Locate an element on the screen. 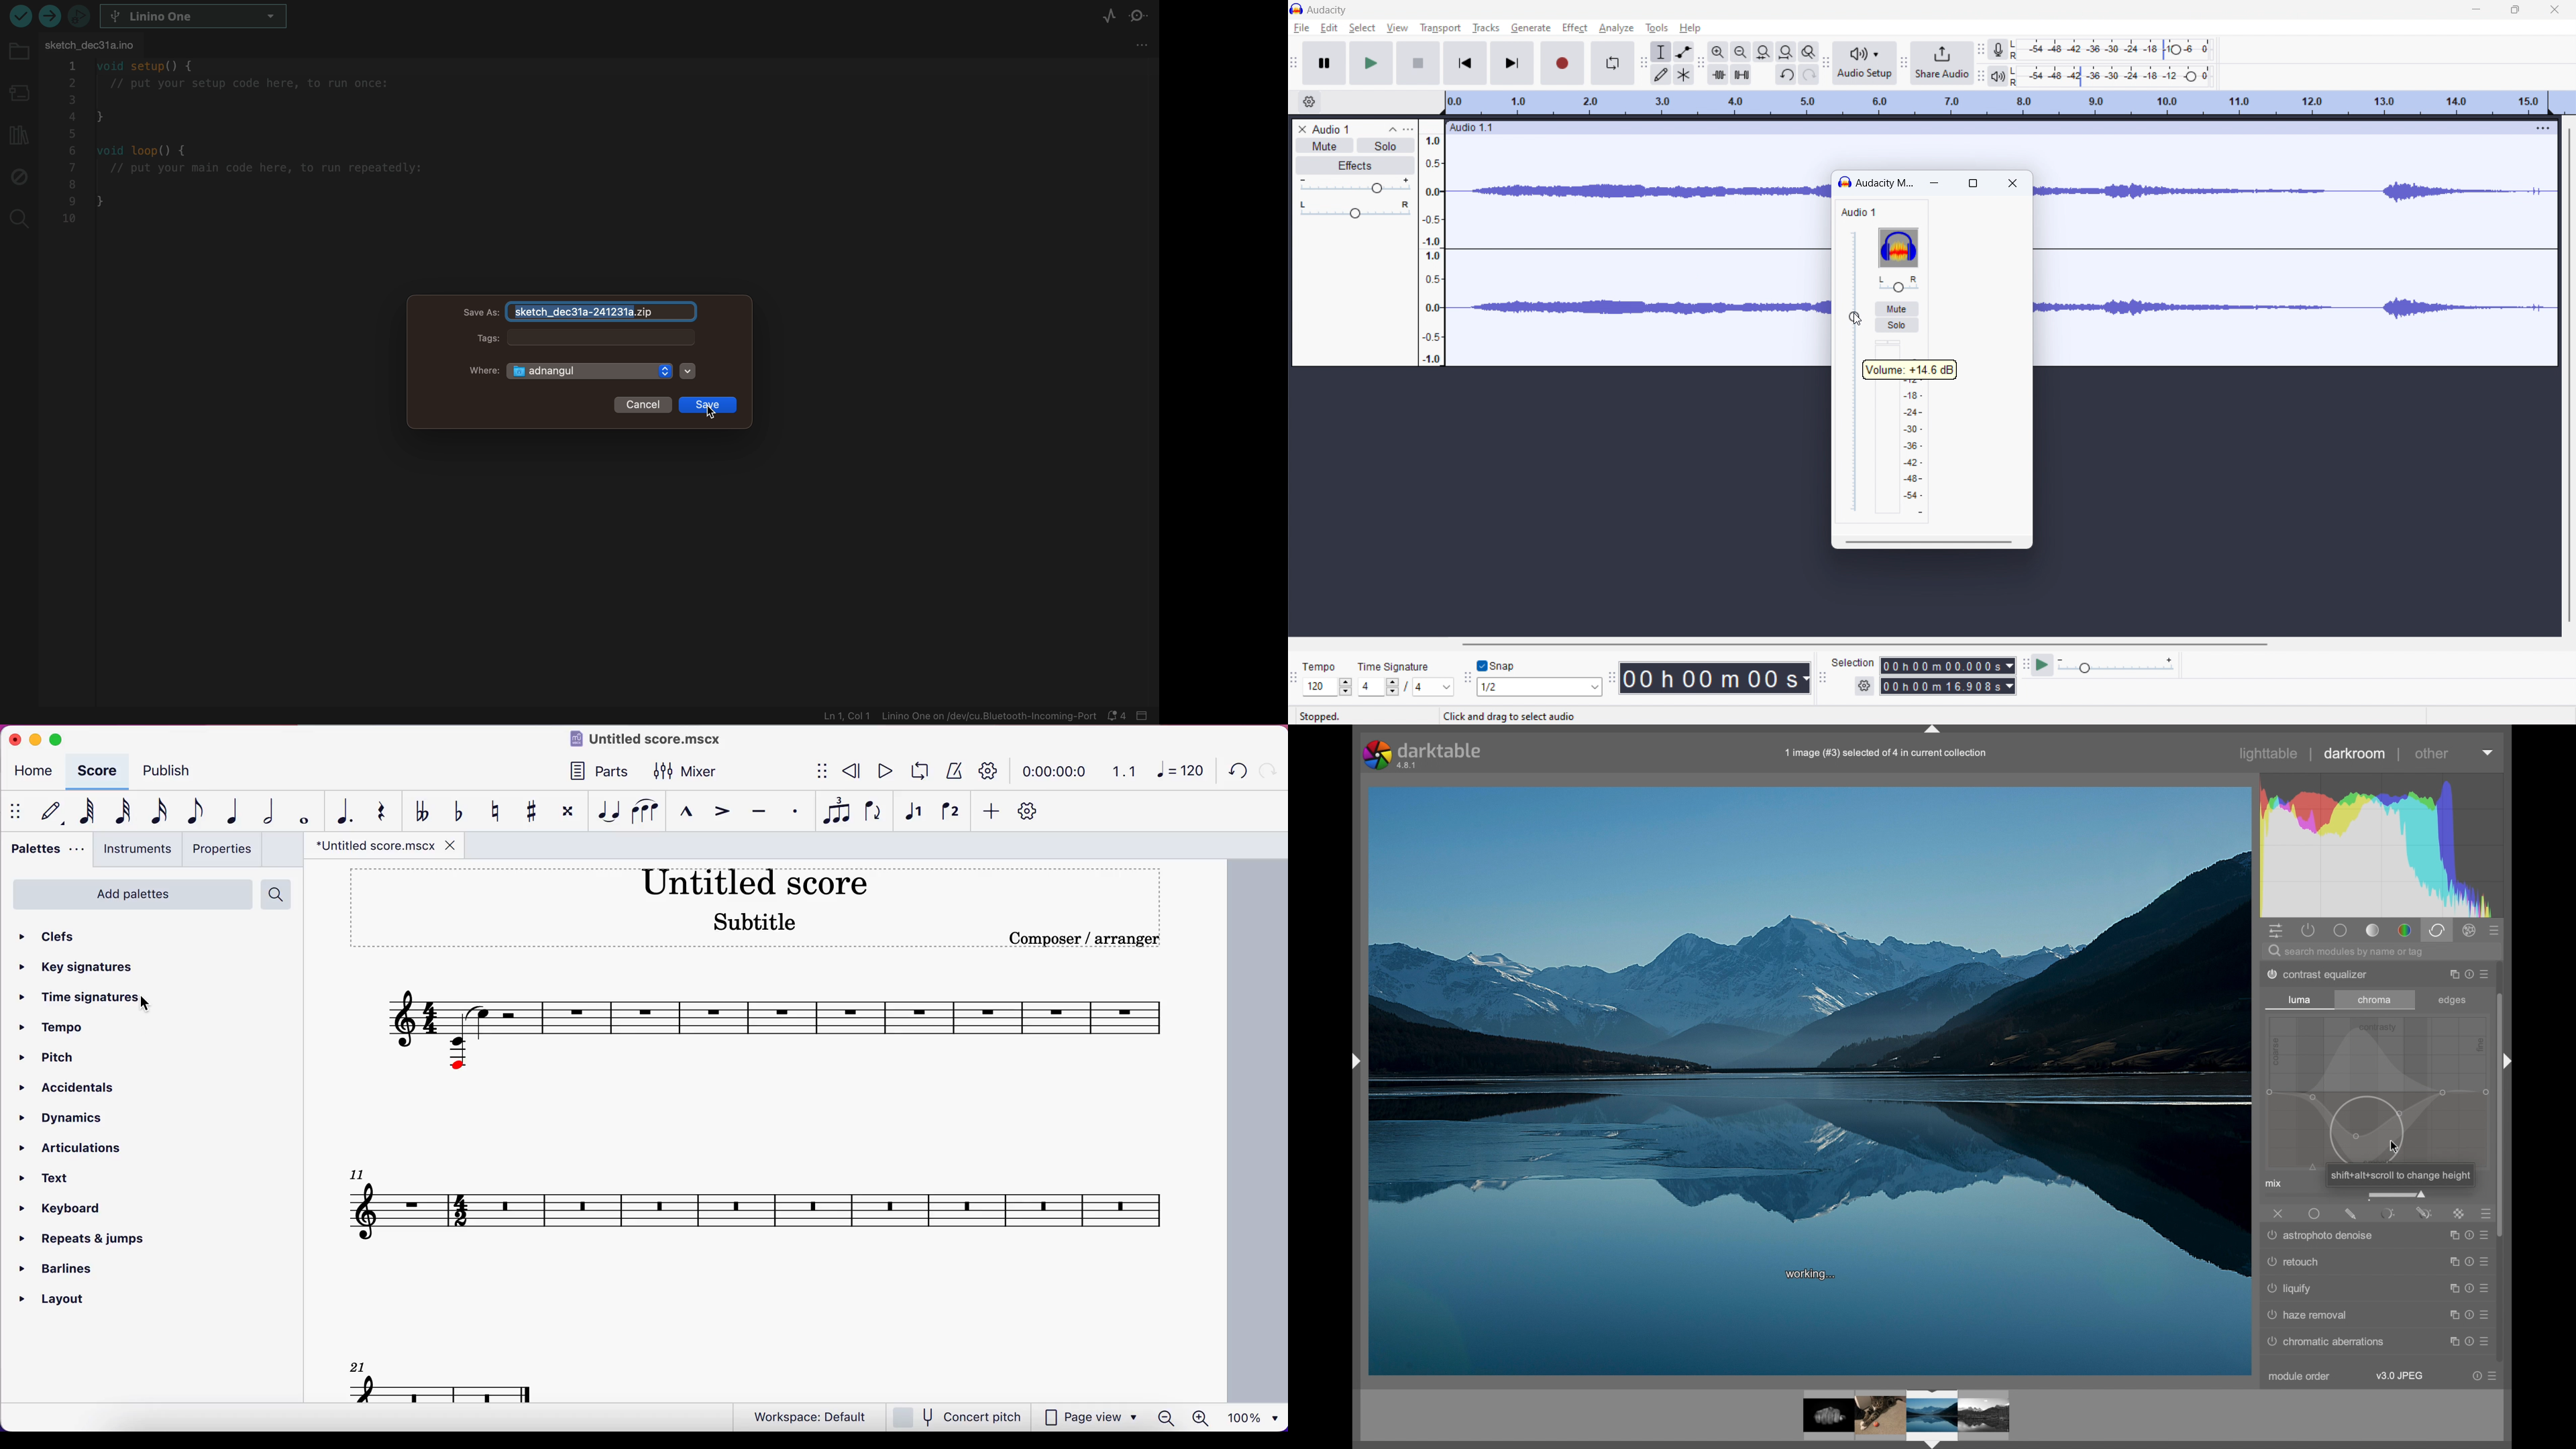 The image size is (2576, 1456). play at speed is located at coordinates (2043, 665).